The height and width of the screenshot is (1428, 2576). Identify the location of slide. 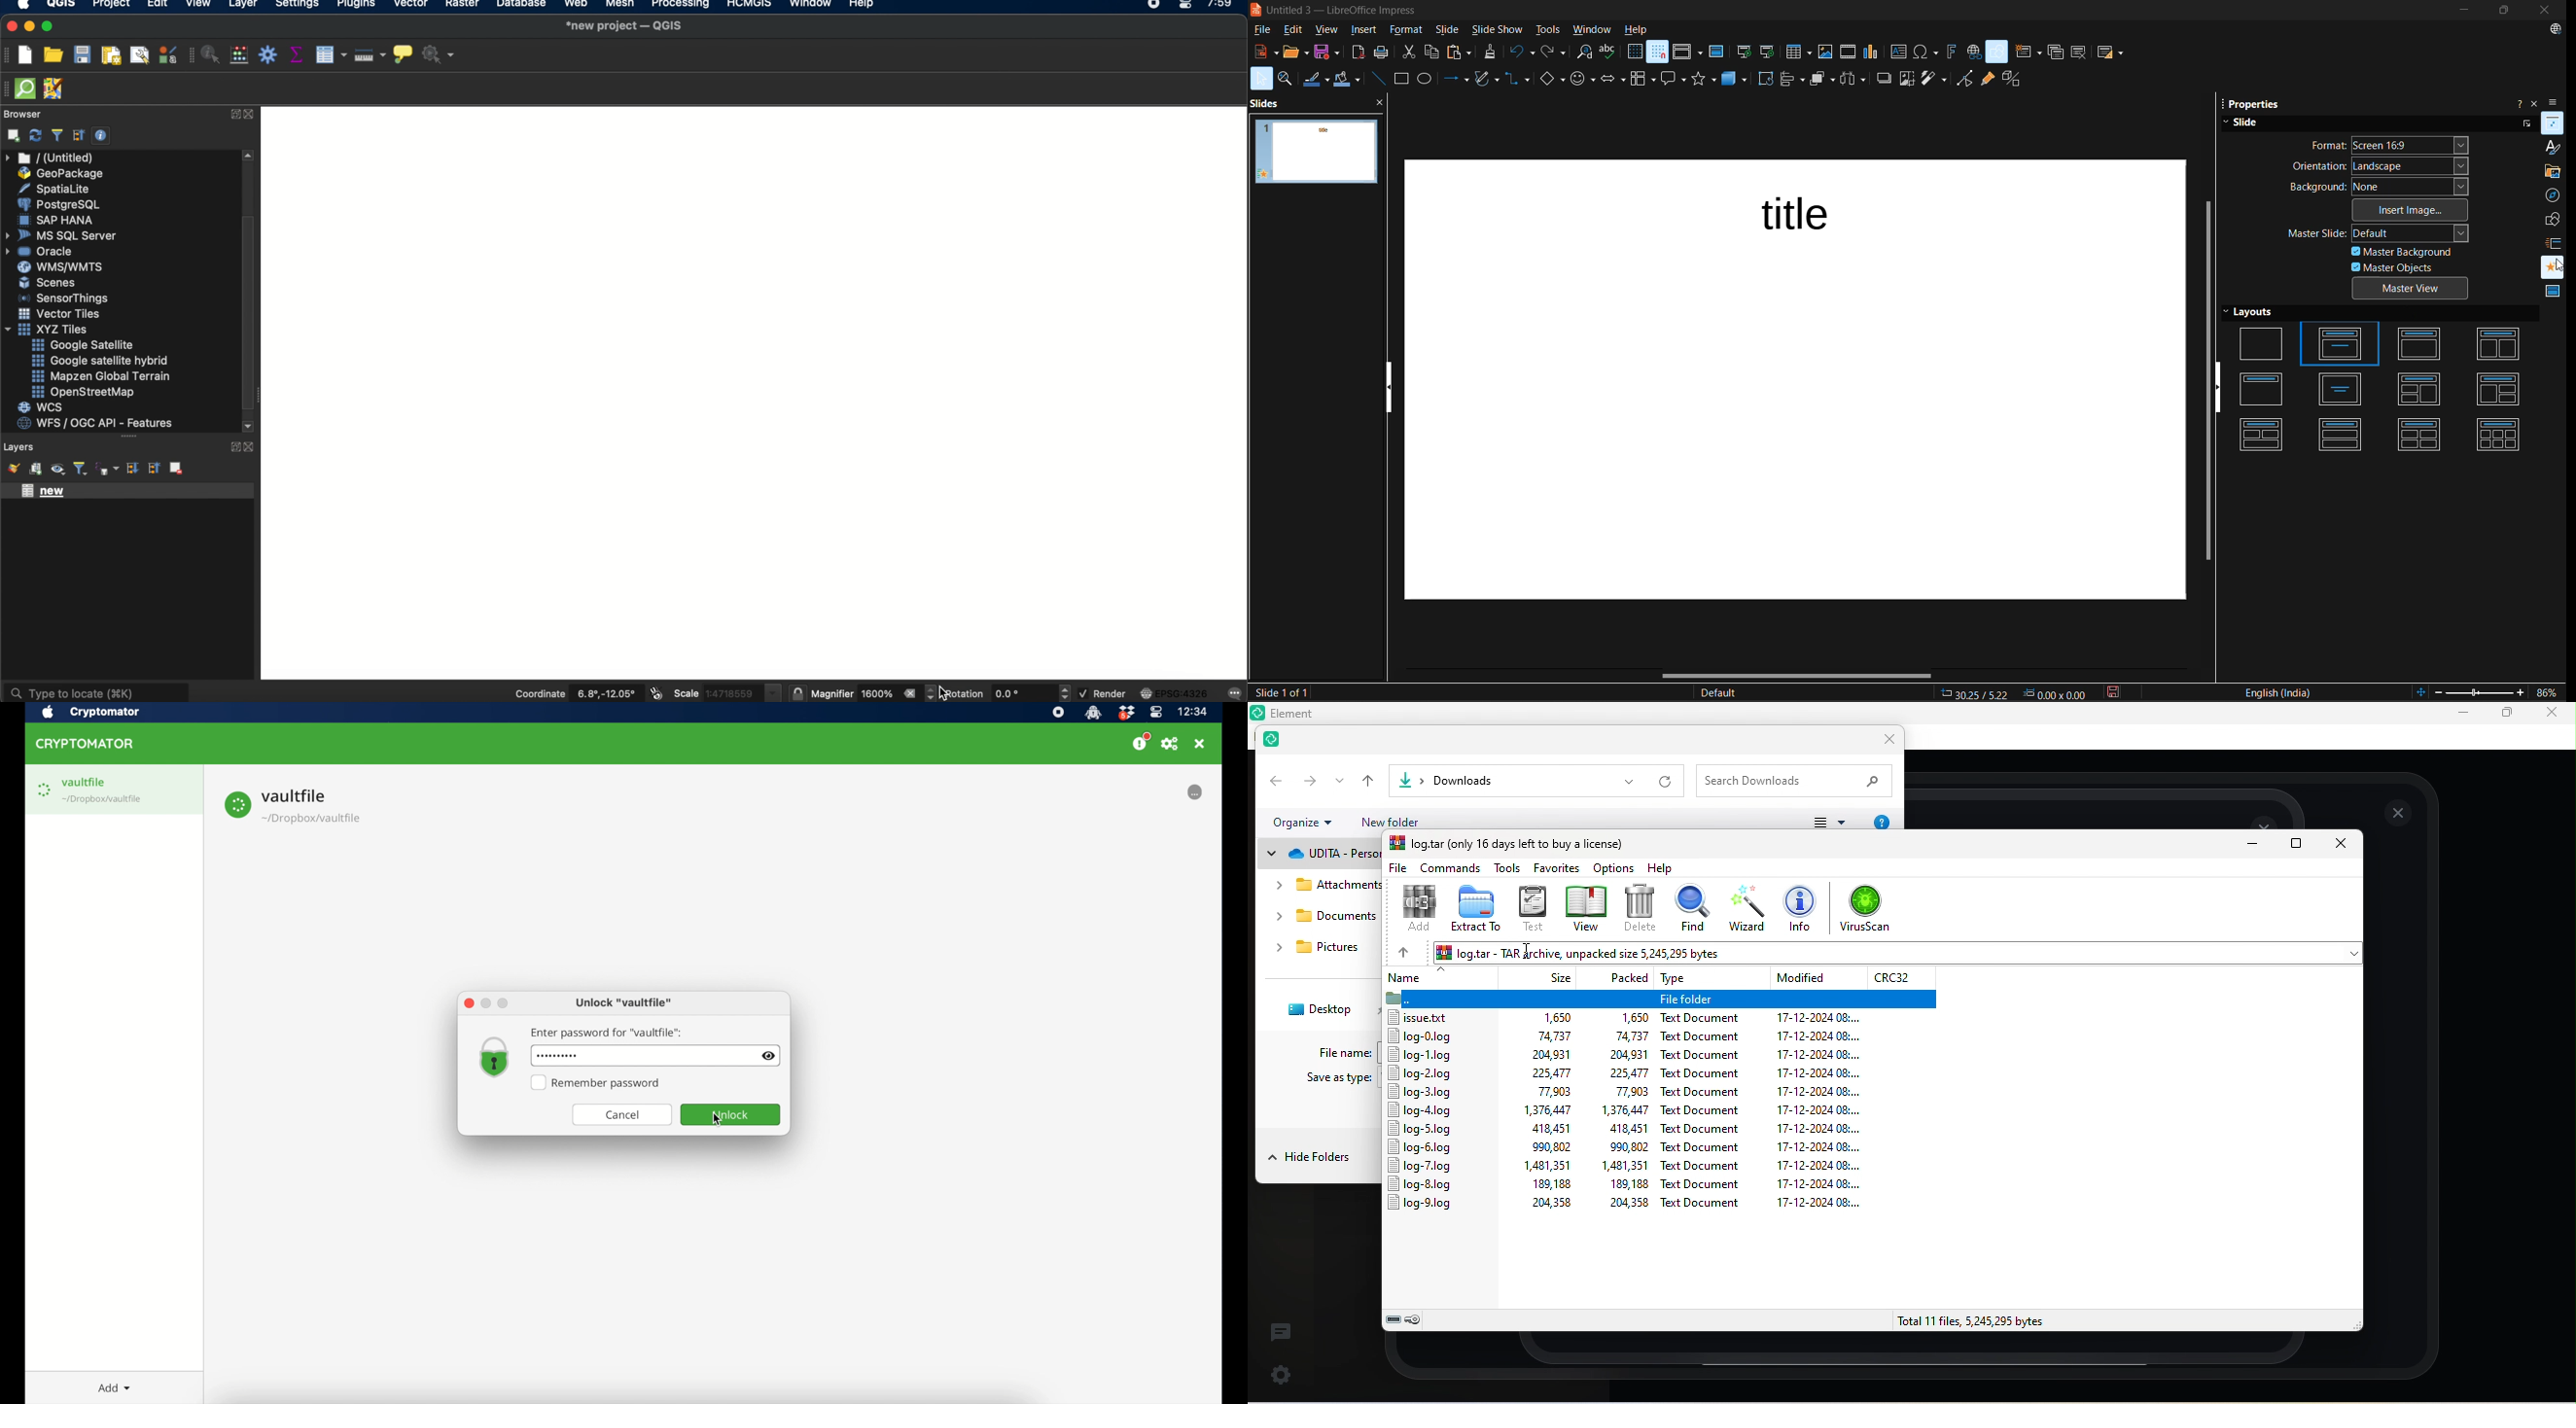
(1316, 152).